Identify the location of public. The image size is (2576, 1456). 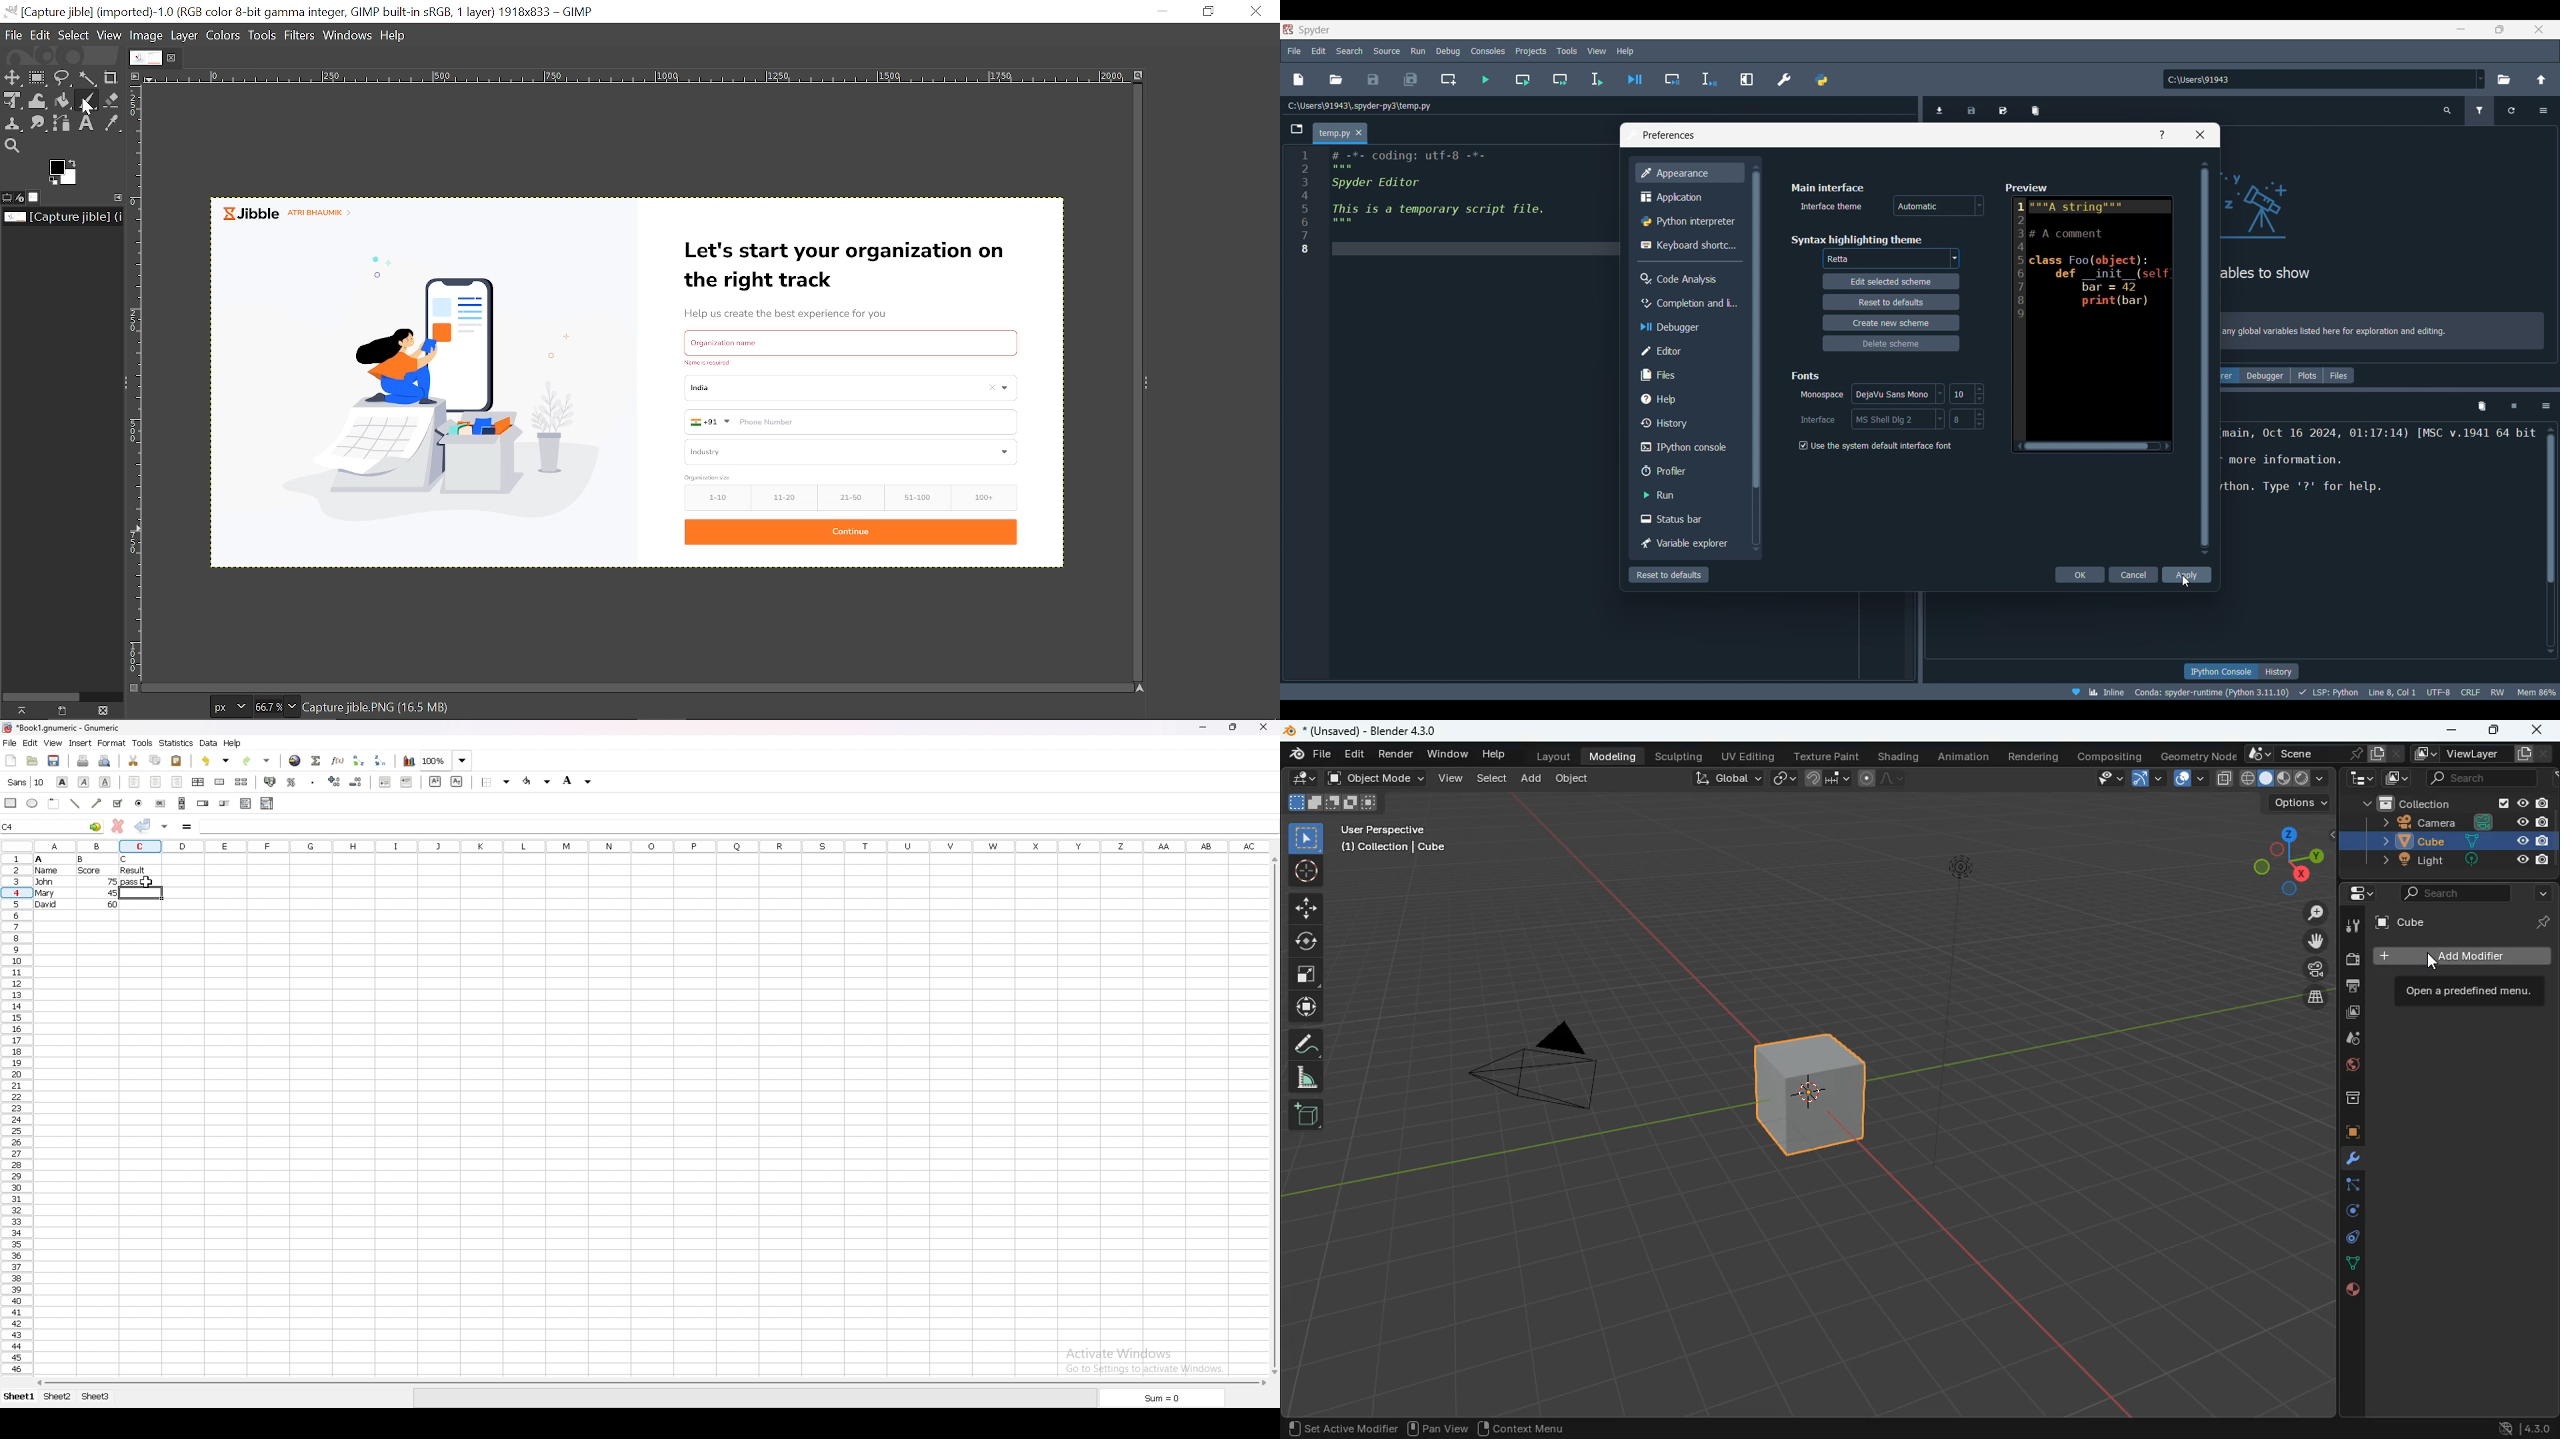
(2346, 1067).